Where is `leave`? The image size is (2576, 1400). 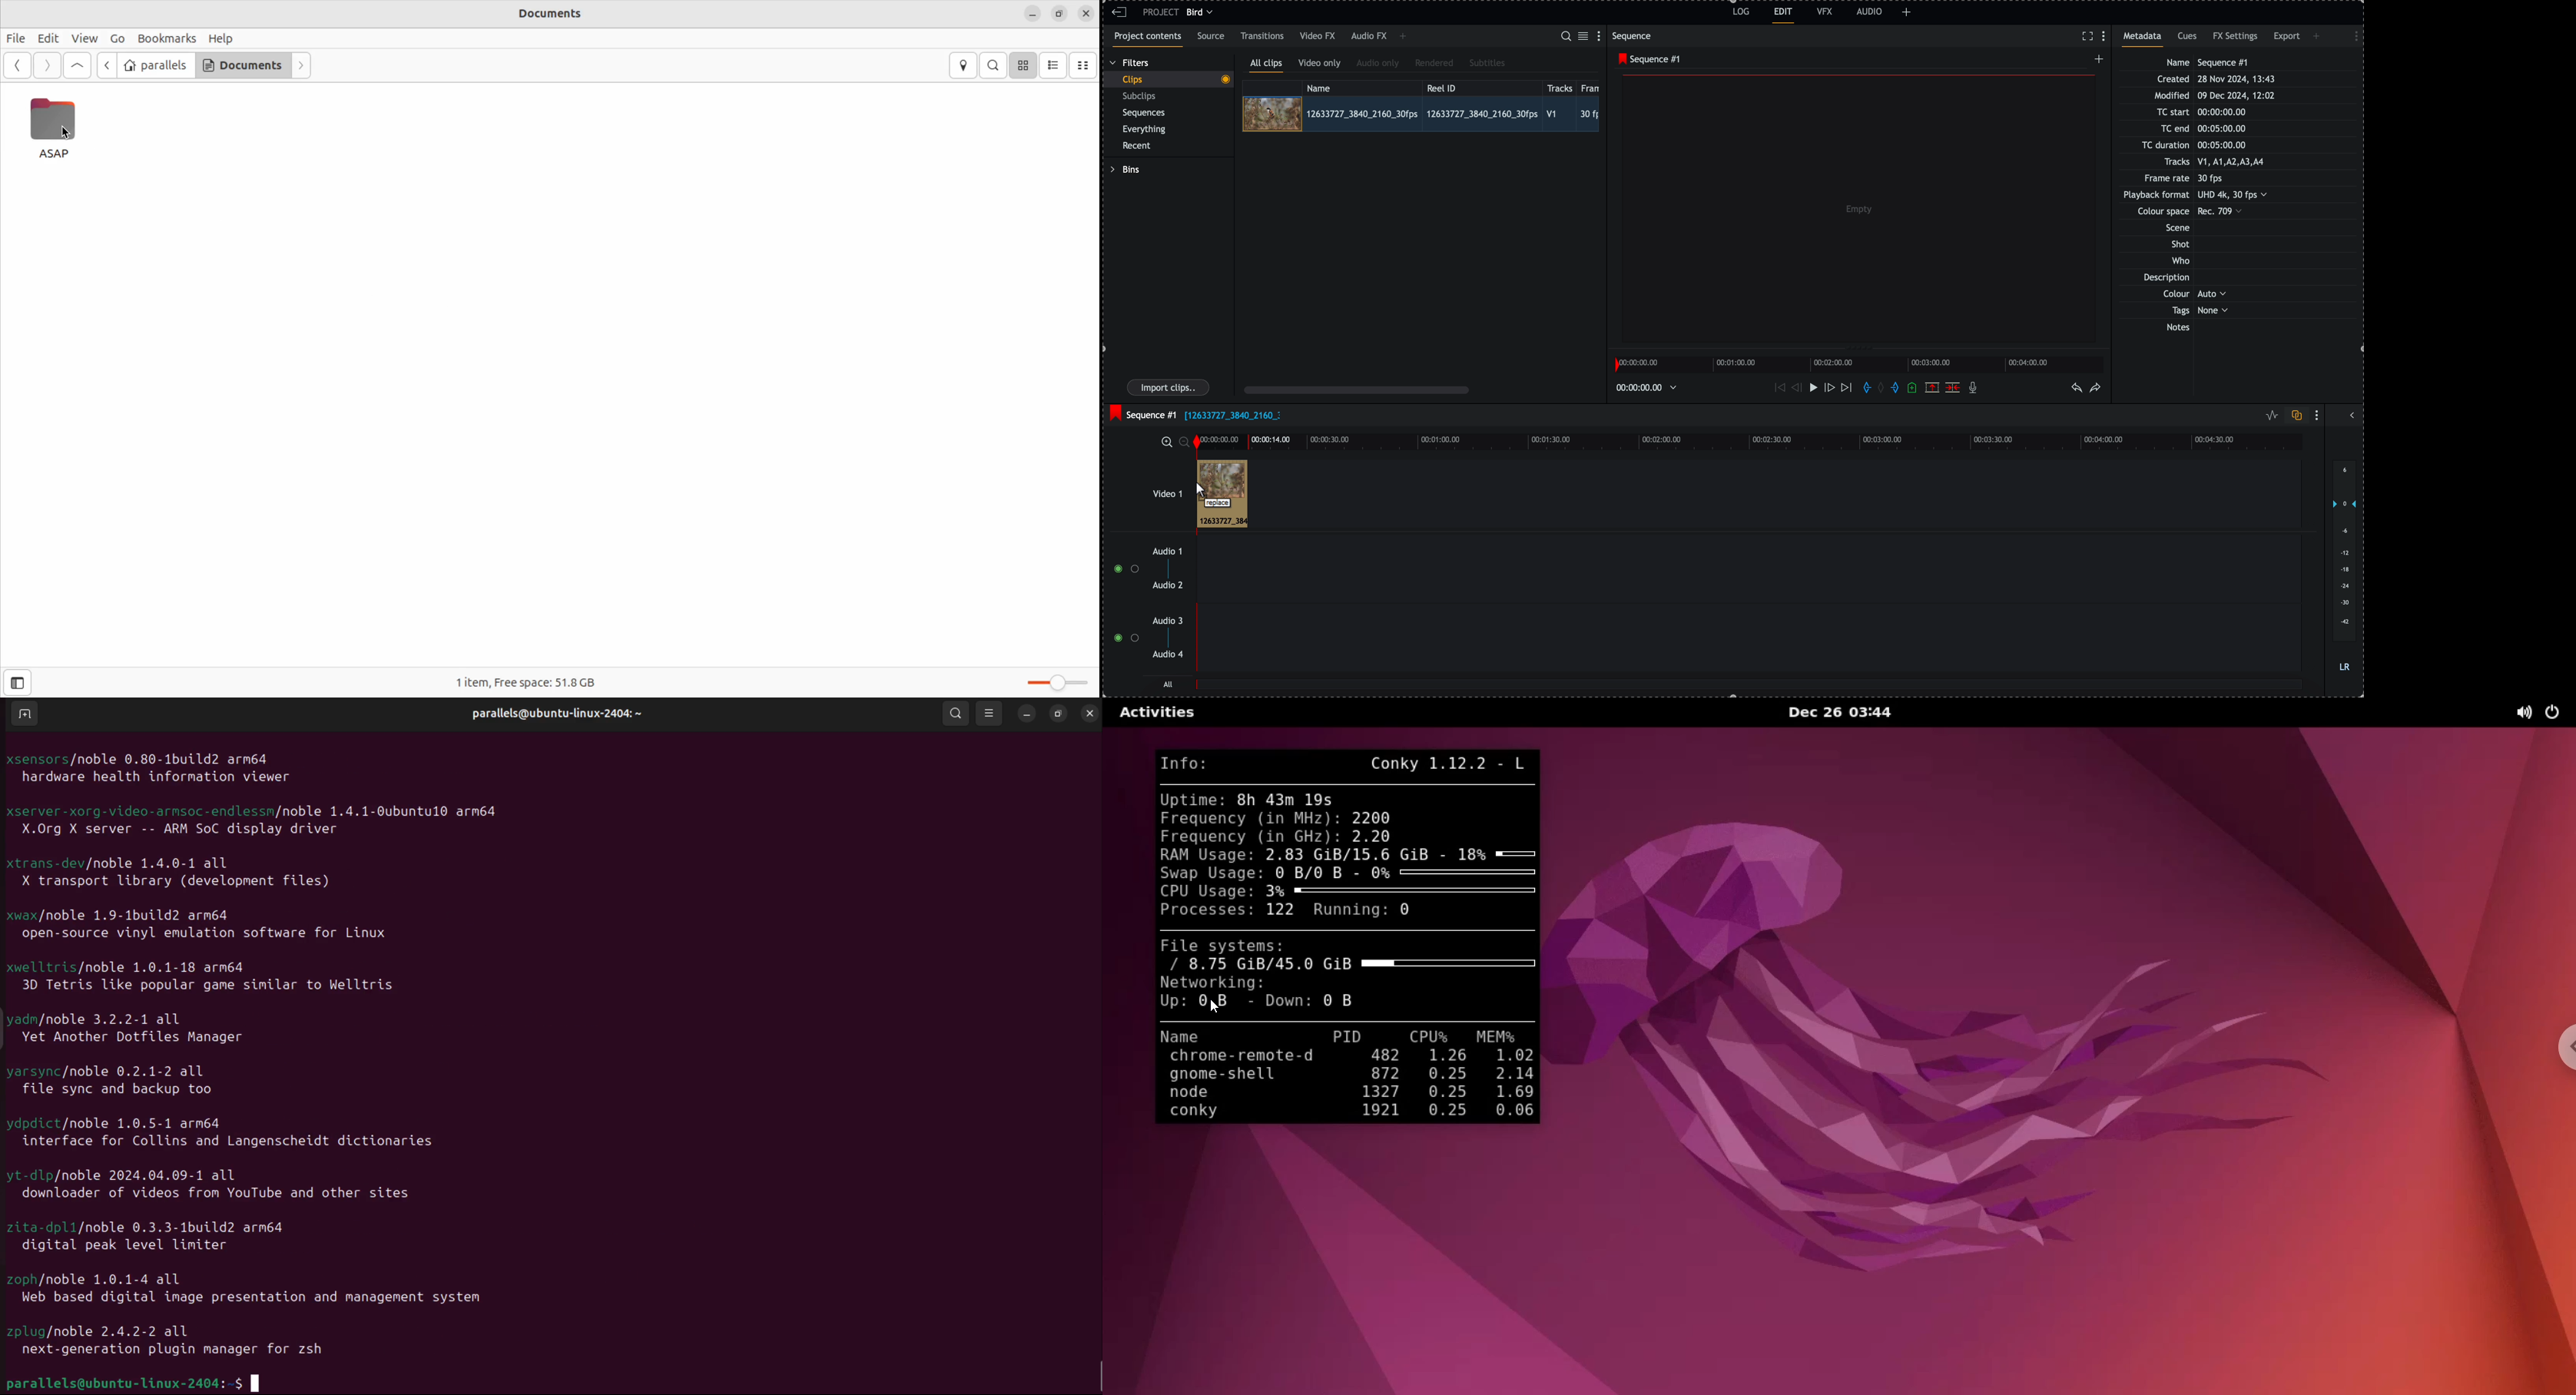 leave is located at coordinates (1119, 13).